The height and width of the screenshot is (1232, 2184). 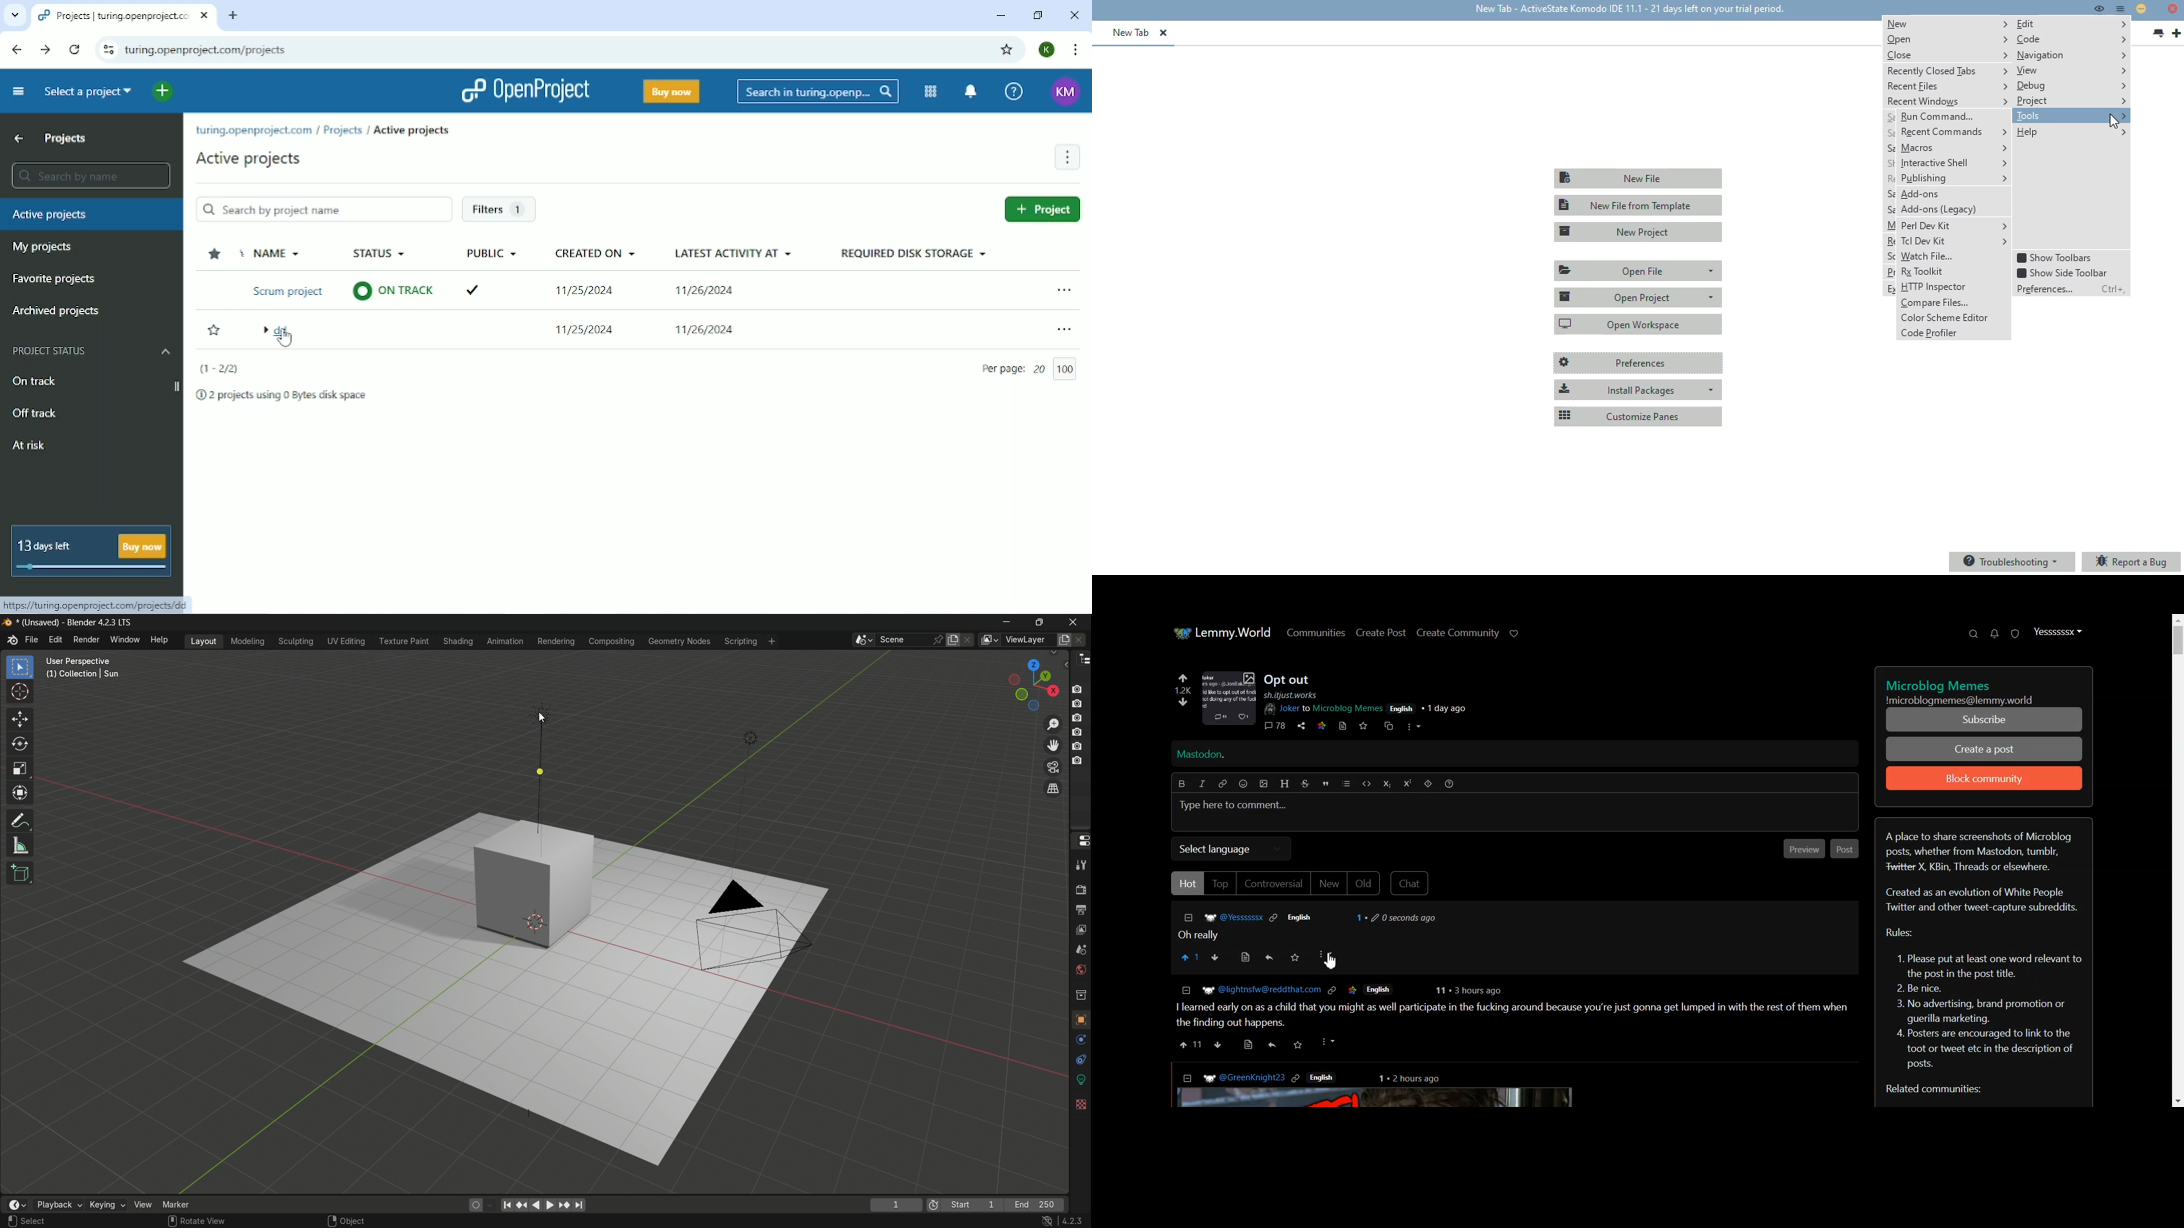 I want to click on Unread message, so click(x=1994, y=634).